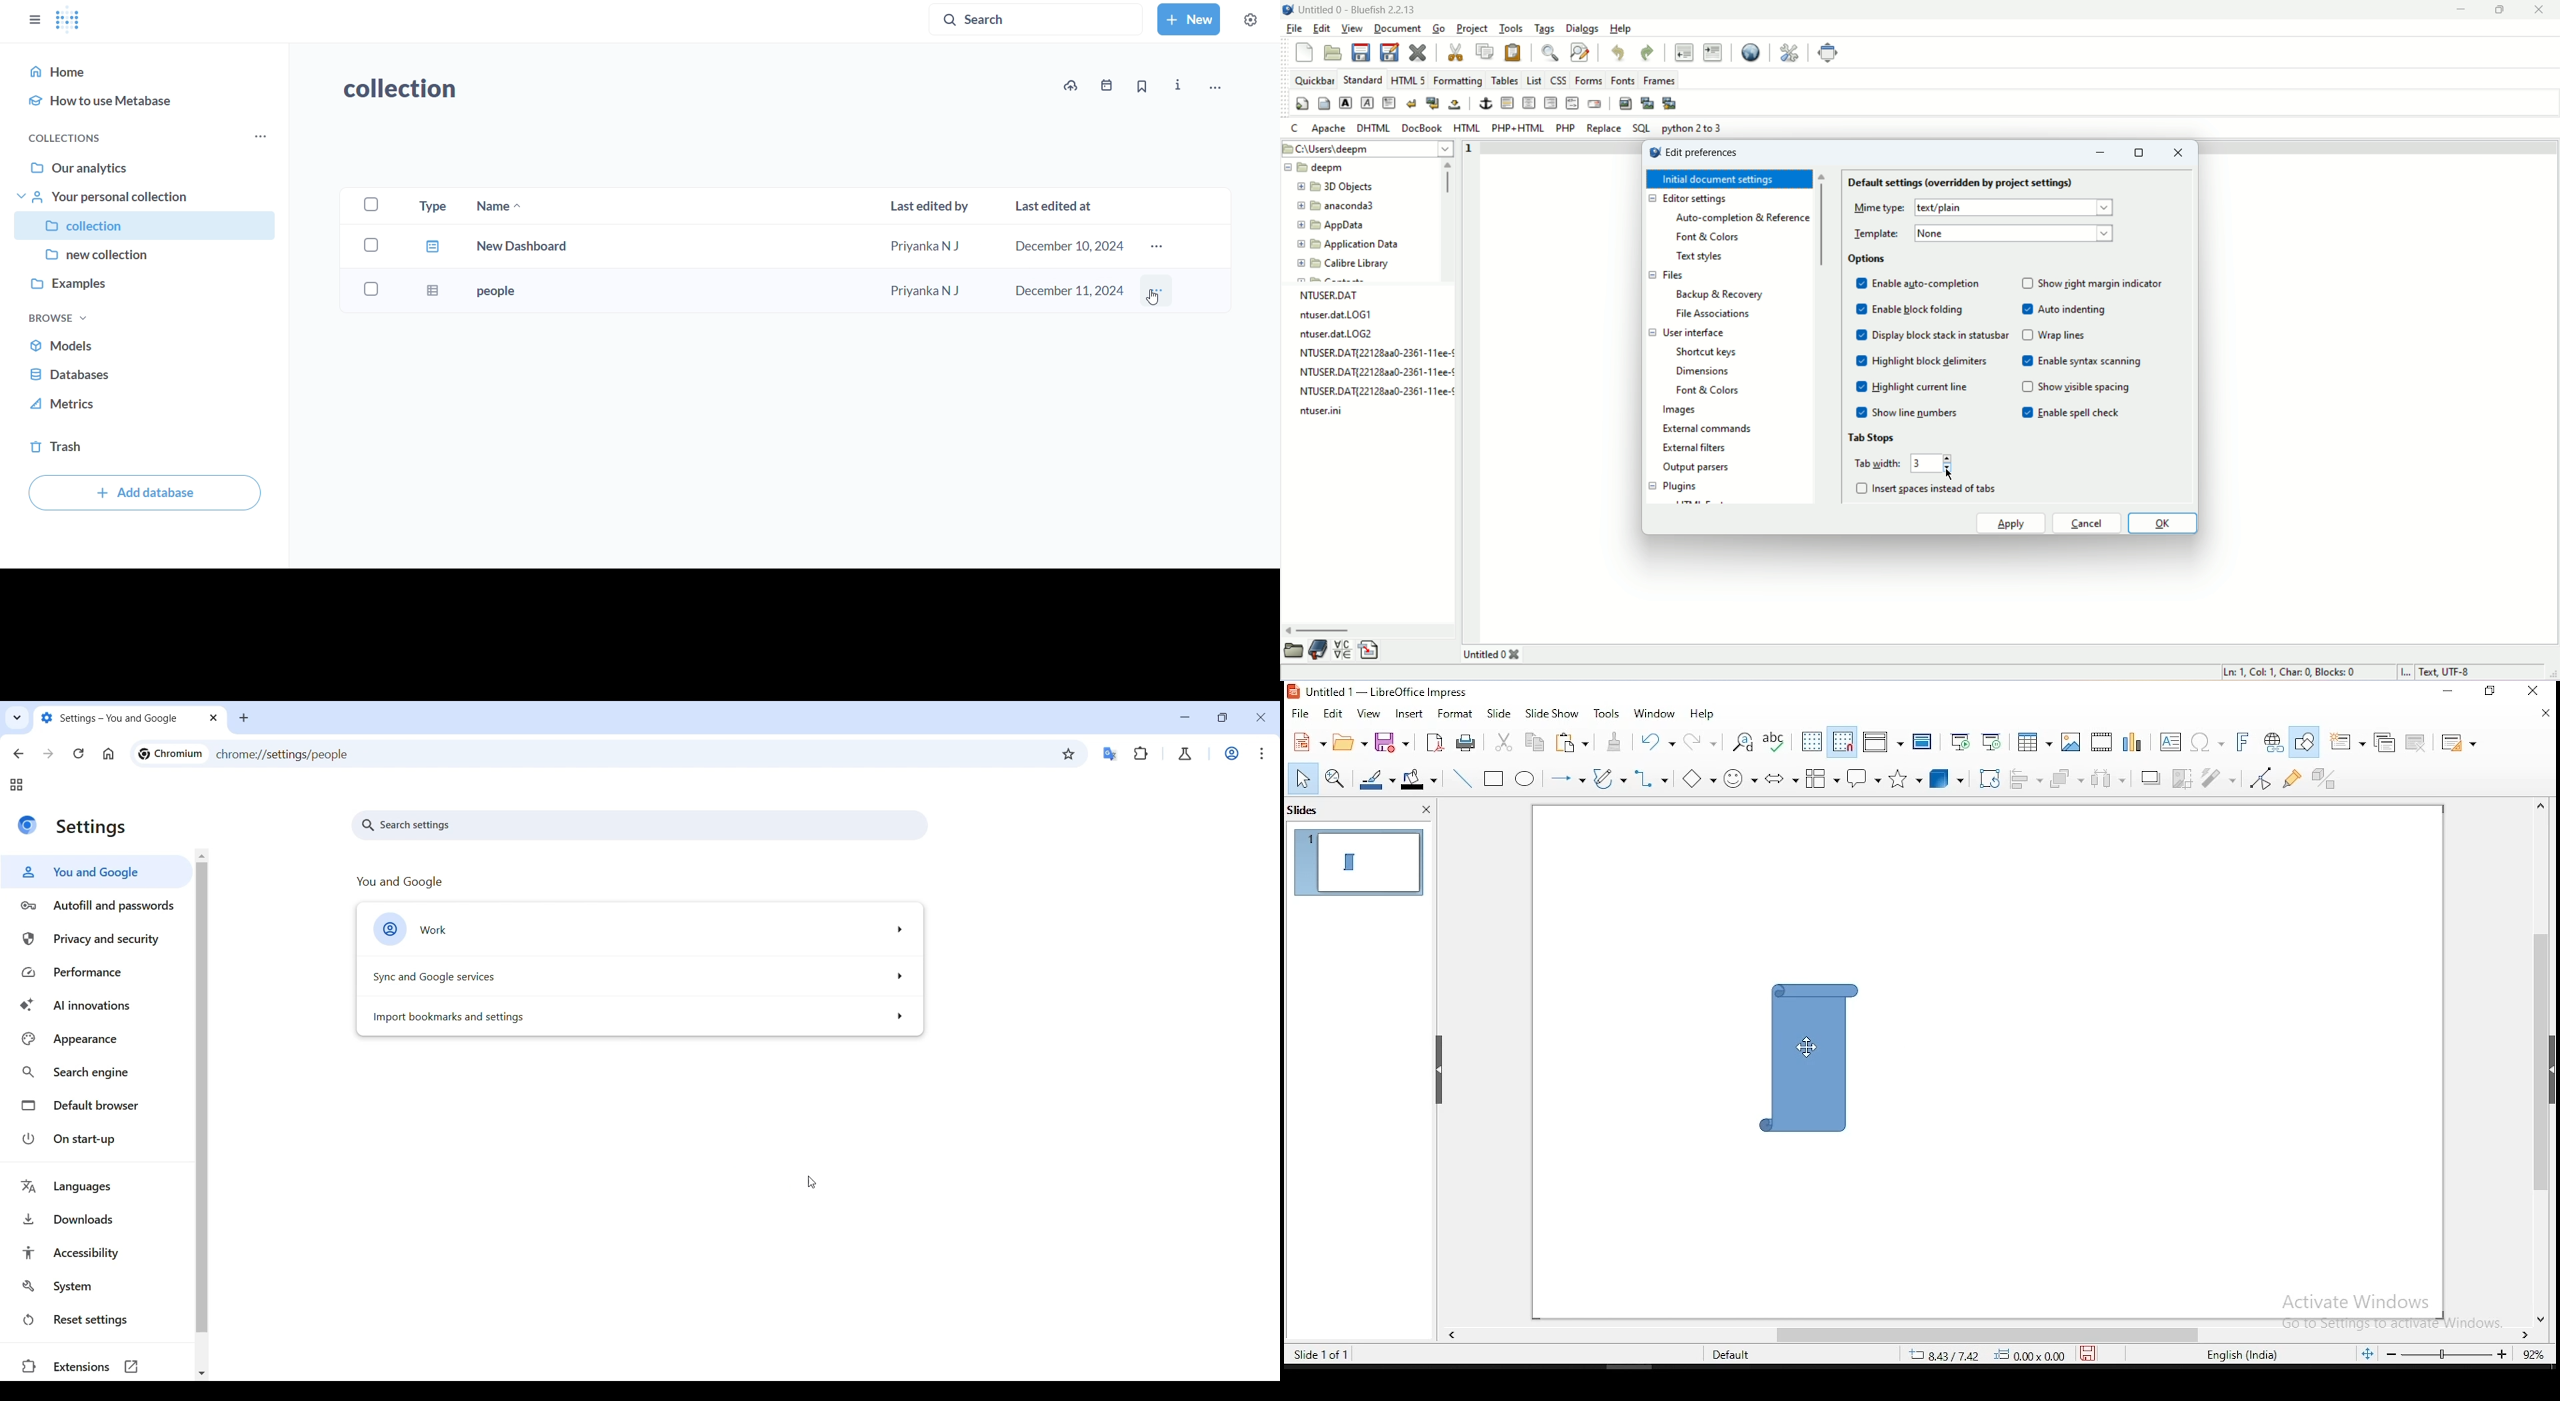  What do you see at coordinates (2208, 740) in the screenshot?
I see `insert special characters` at bounding box center [2208, 740].